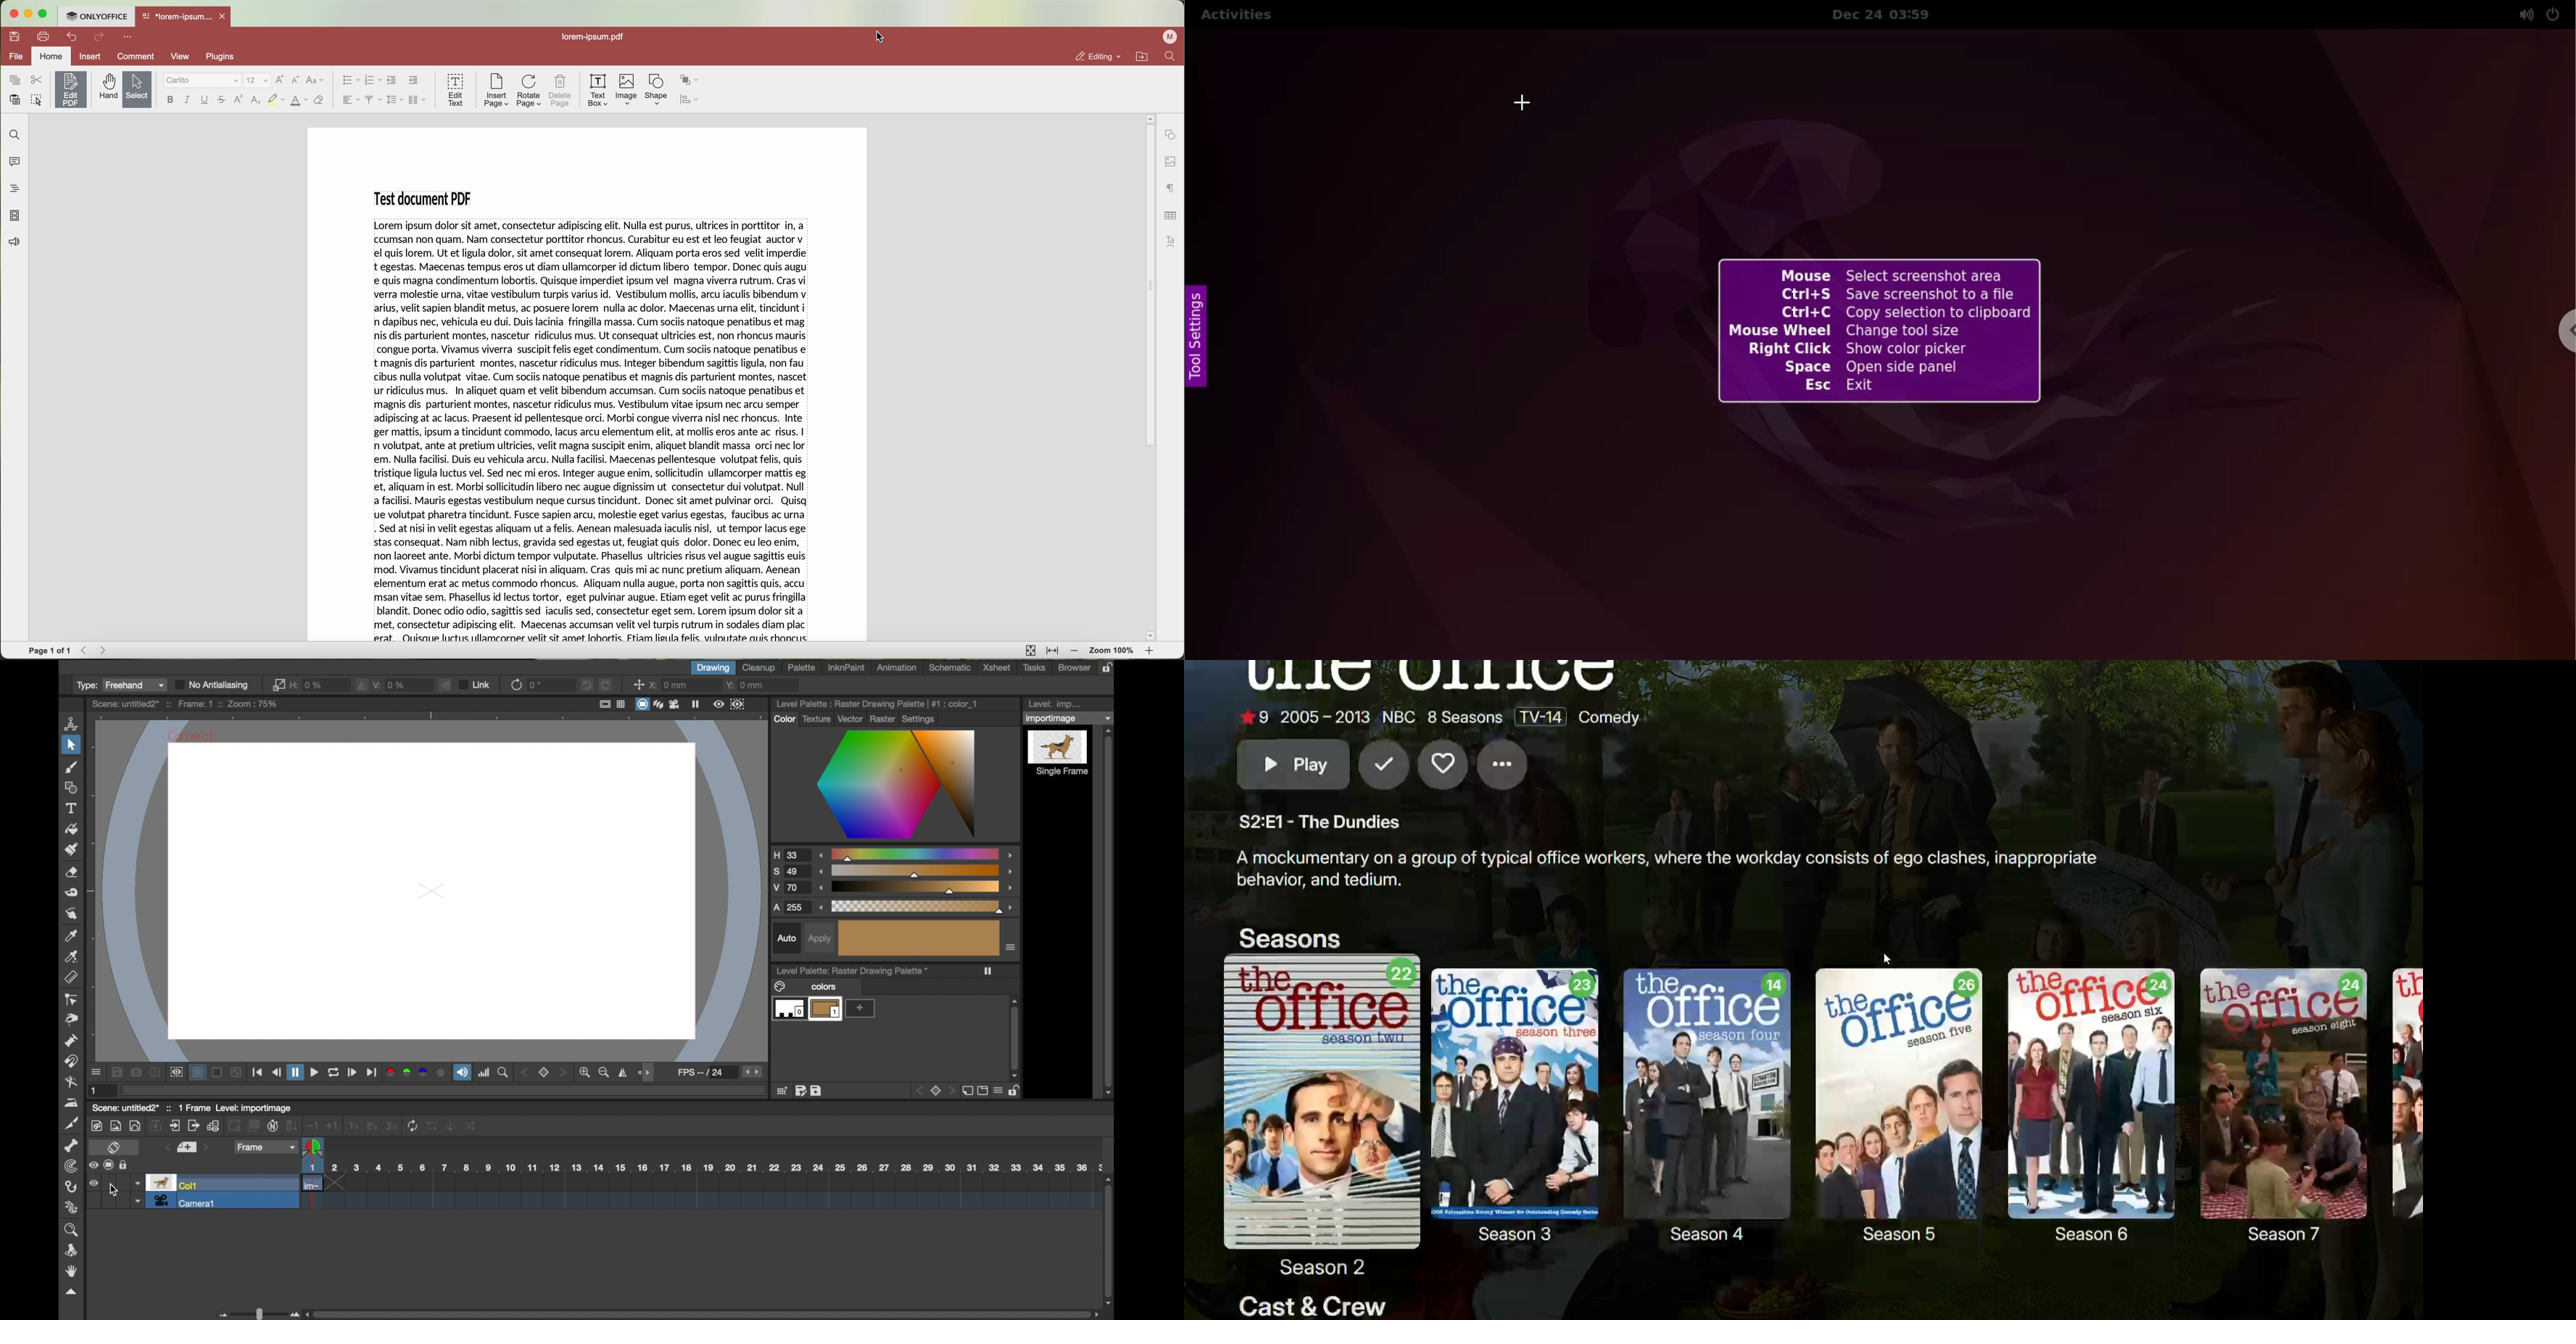 Image resolution: width=2576 pixels, height=1344 pixels. Describe the element at coordinates (1056, 704) in the screenshot. I see `level: imp...` at that location.